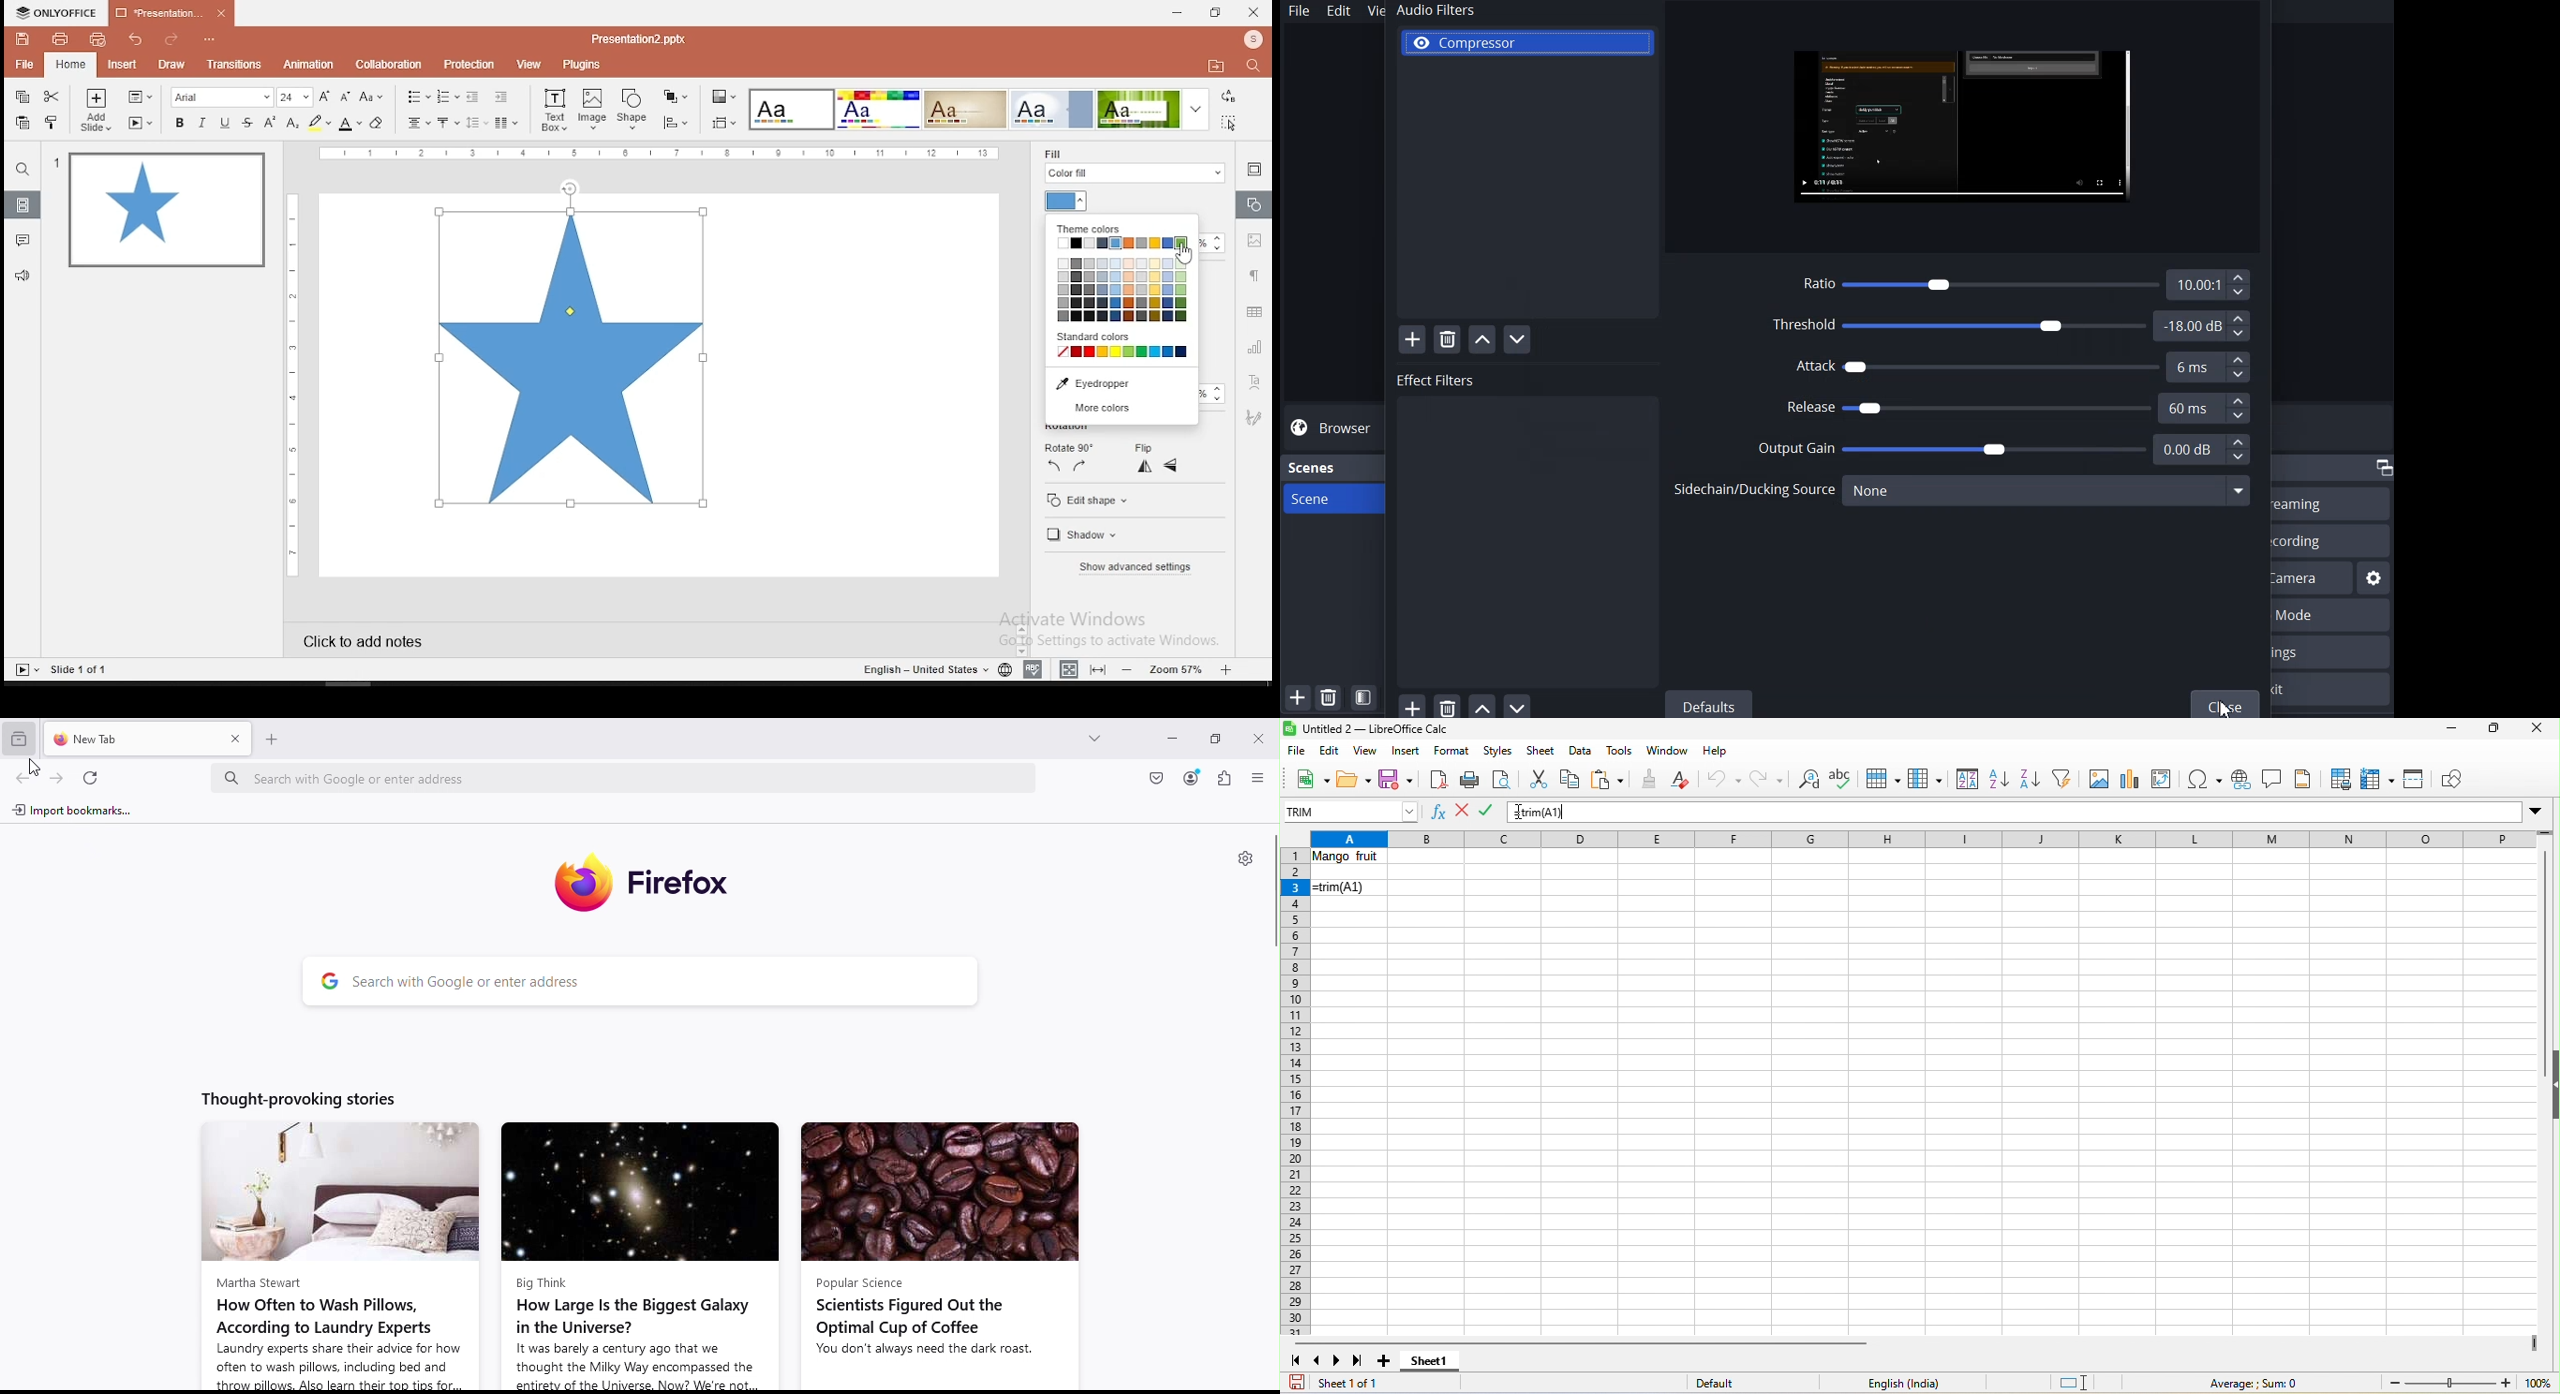 Image resolution: width=2576 pixels, height=1400 pixels. What do you see at coordinates (476, 123) in the screenshot?
I see `spacing` at bounding box center [476, 123].